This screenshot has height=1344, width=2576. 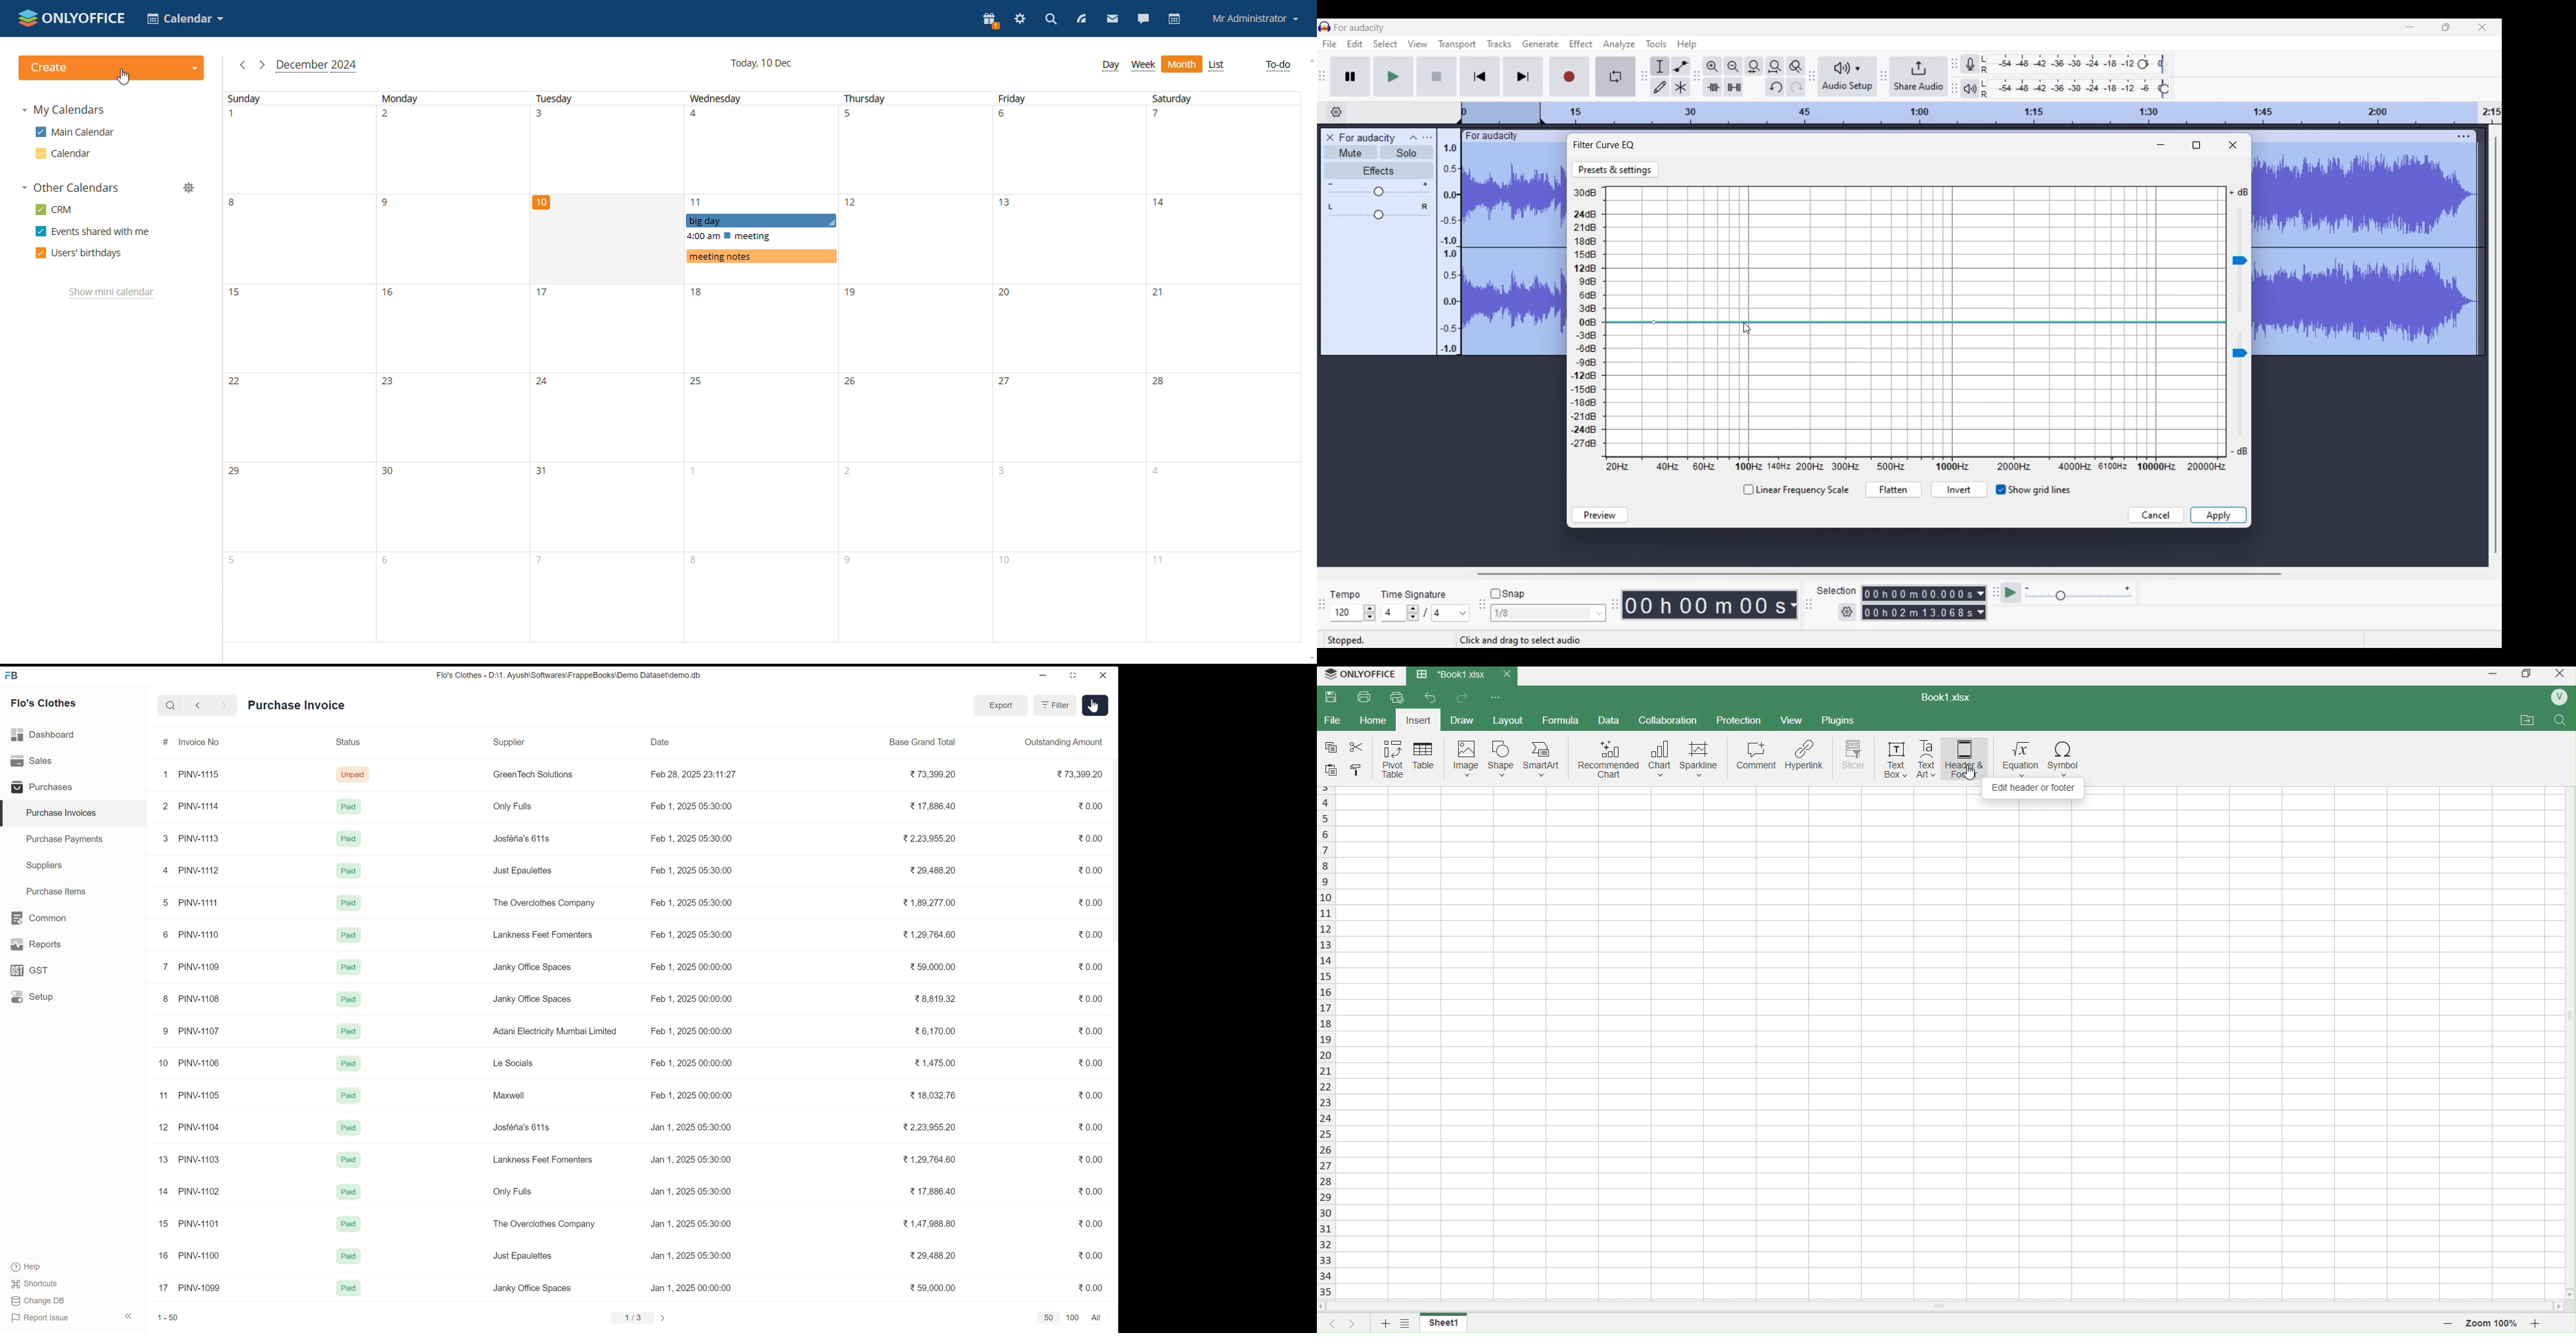 What do you see at coordinates (606, 367) in the screenshot?
I see `tuesday` at bounding box center [606, 367].